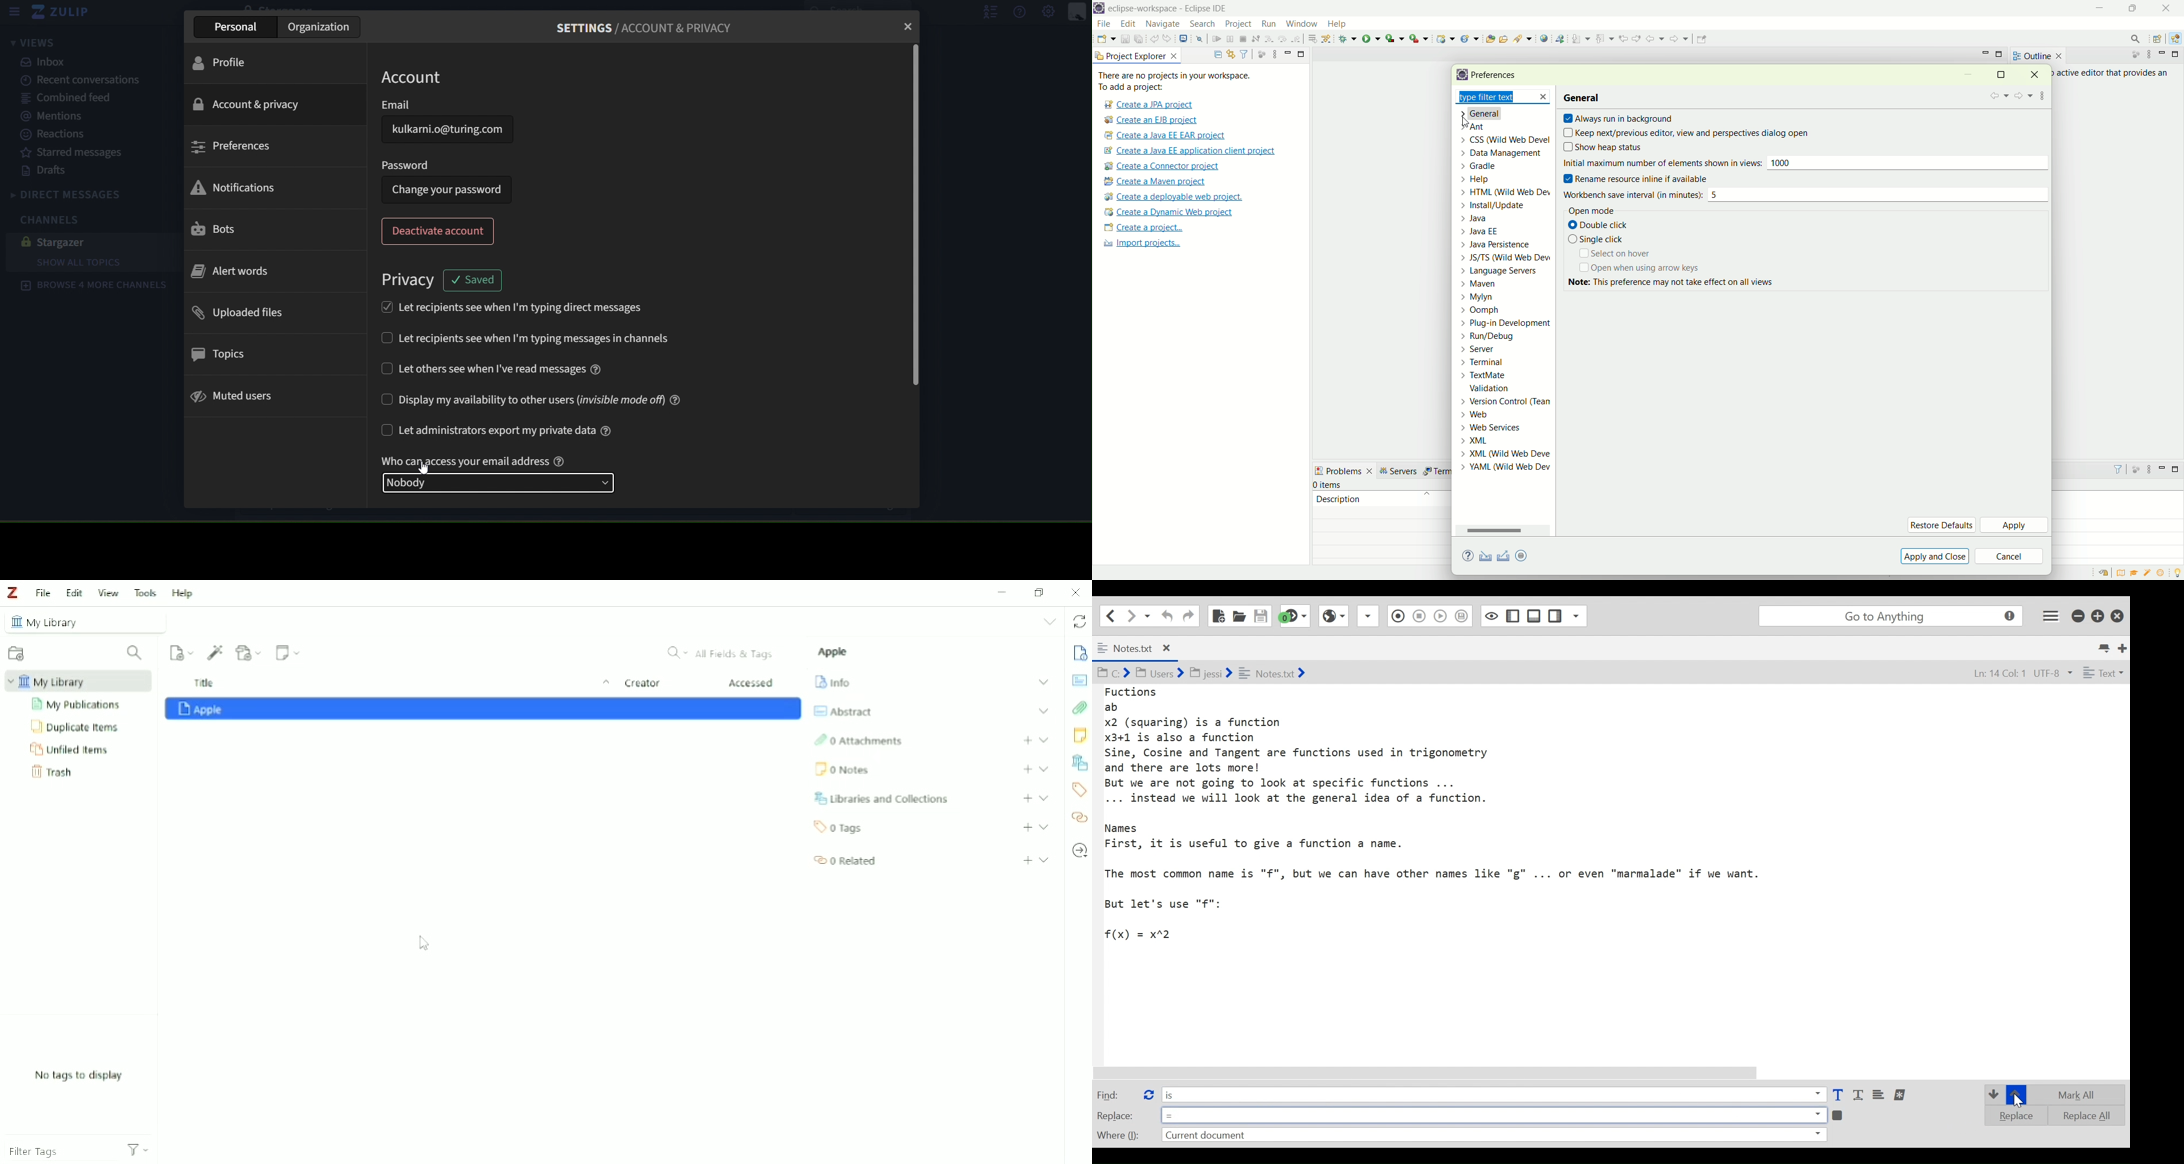 Image resolution: width=2184 pixels, height=1176 pixels. Describe the element at coordinates (484, 710) in the screenshot. I see `Apple` at that location.